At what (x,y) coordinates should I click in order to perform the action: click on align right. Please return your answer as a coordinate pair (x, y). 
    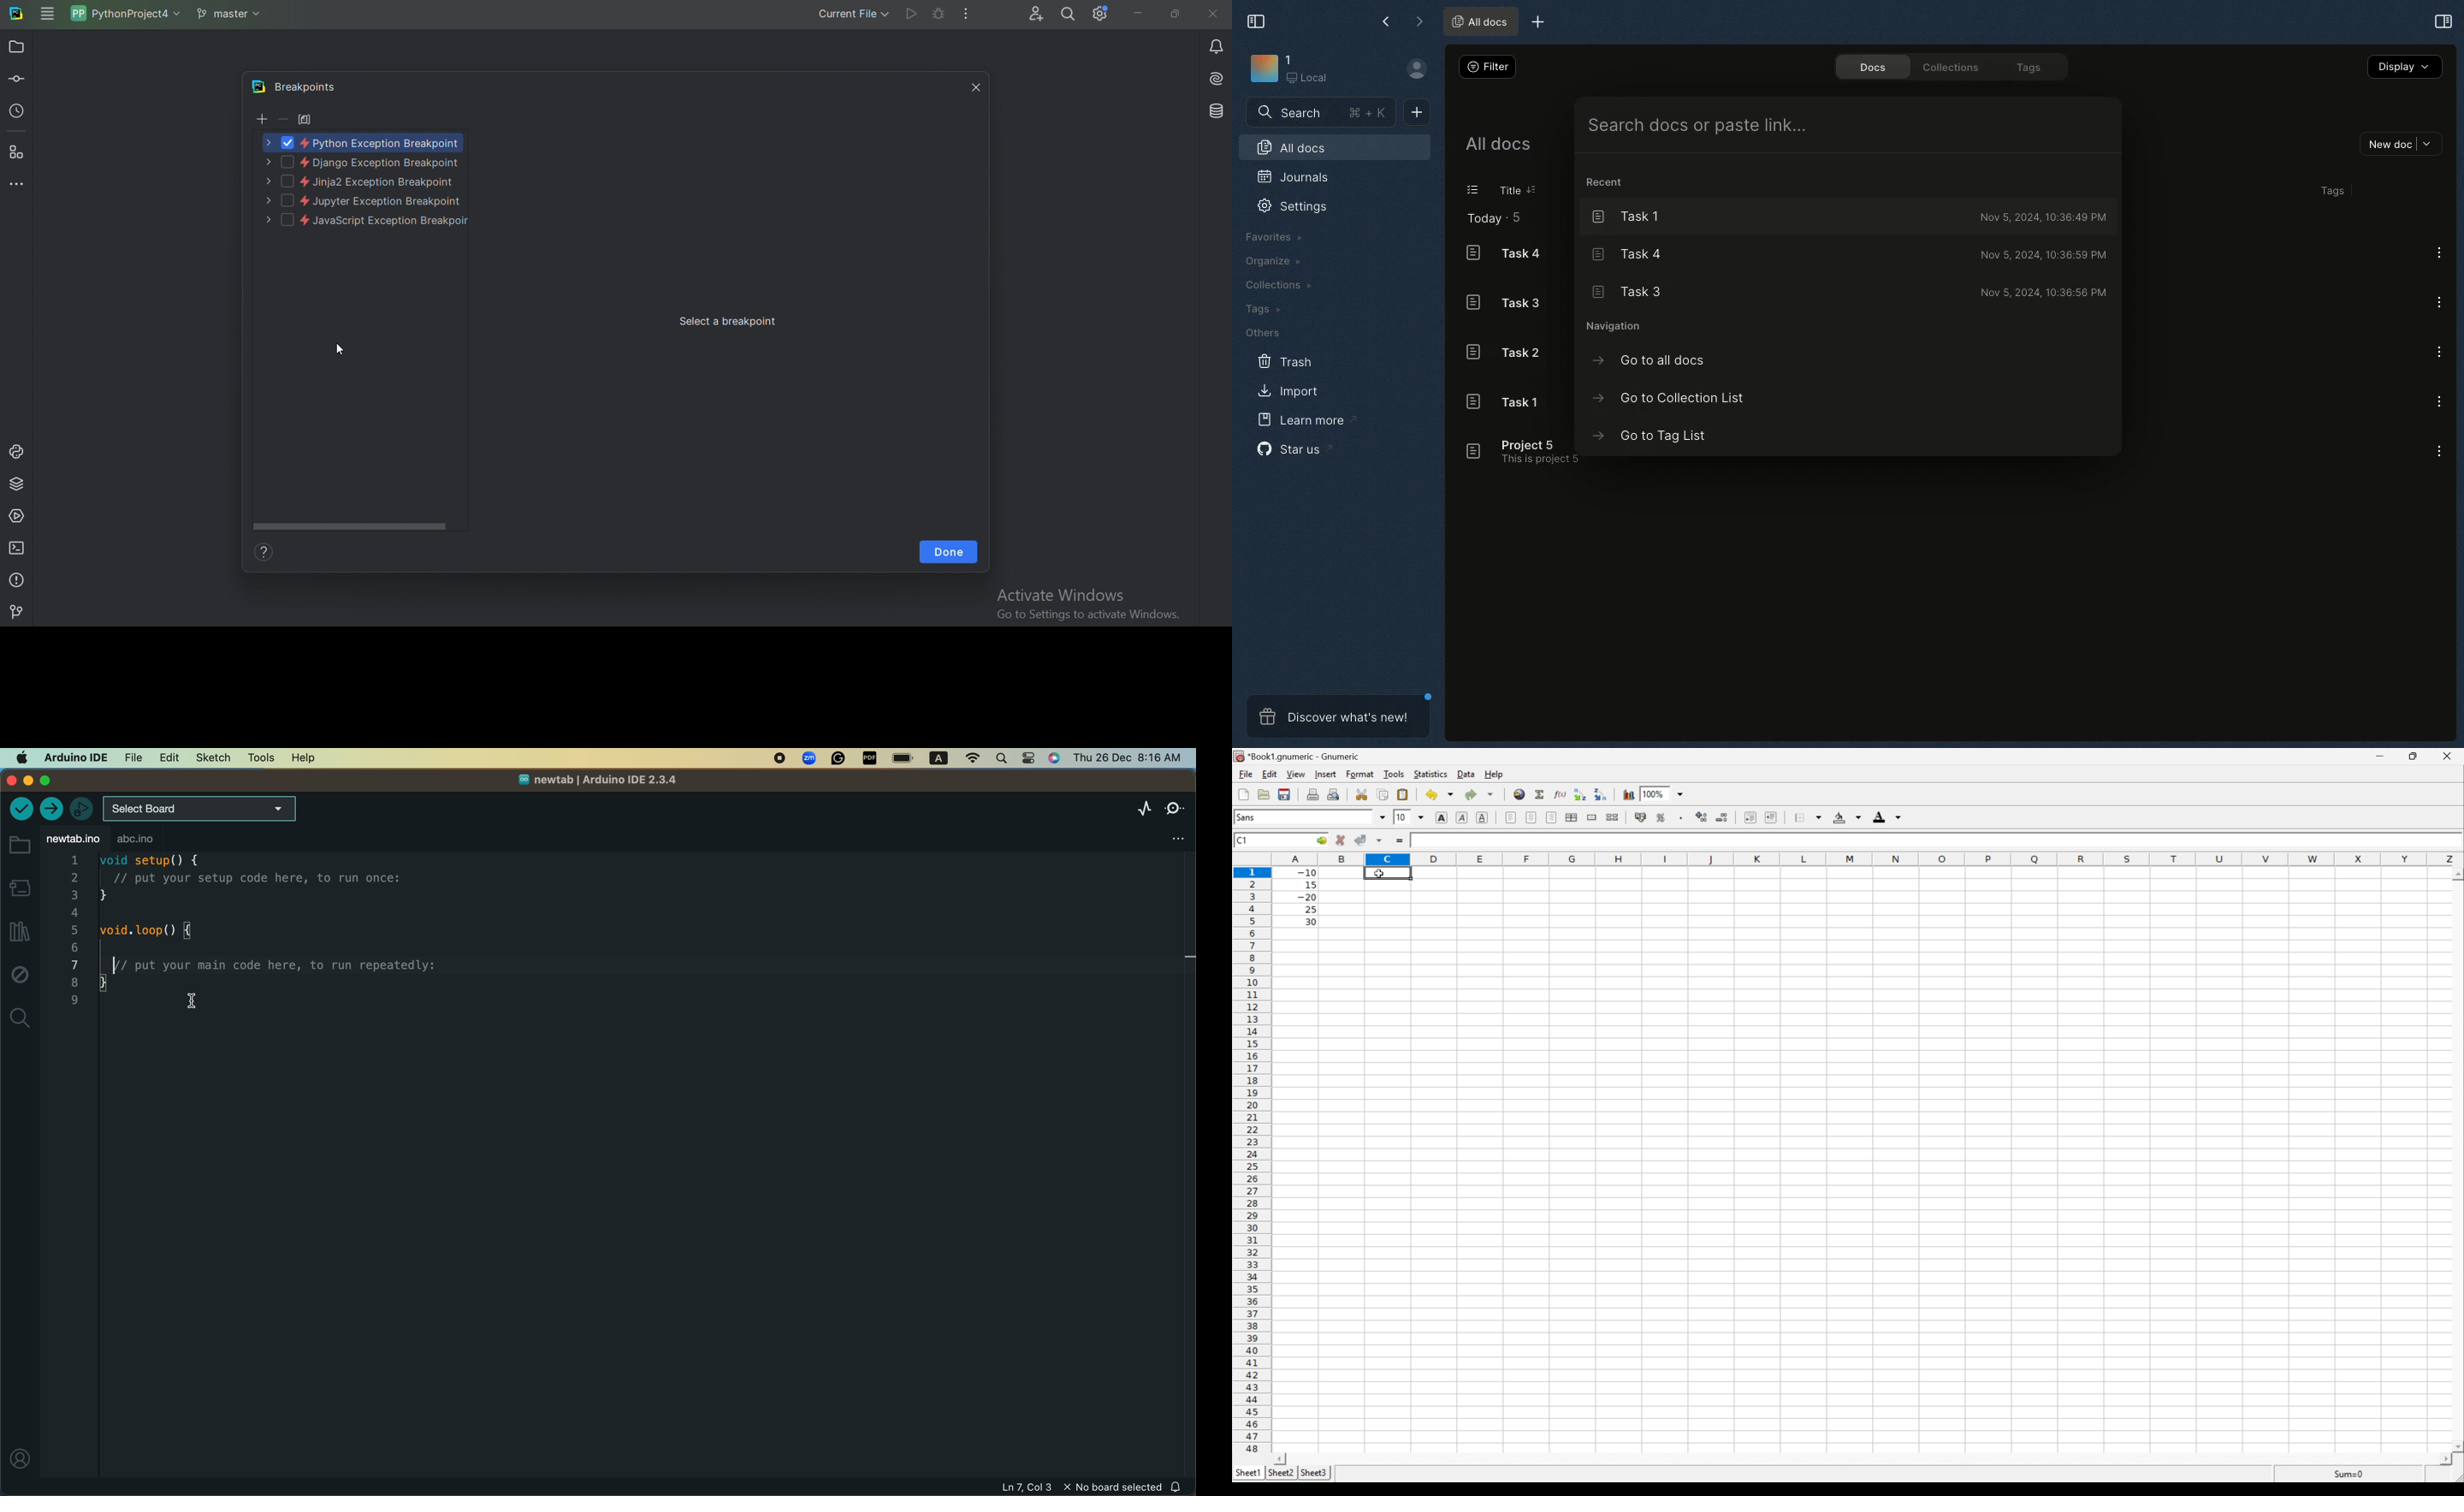
    Looking at the image, I should click on (1552, 819).